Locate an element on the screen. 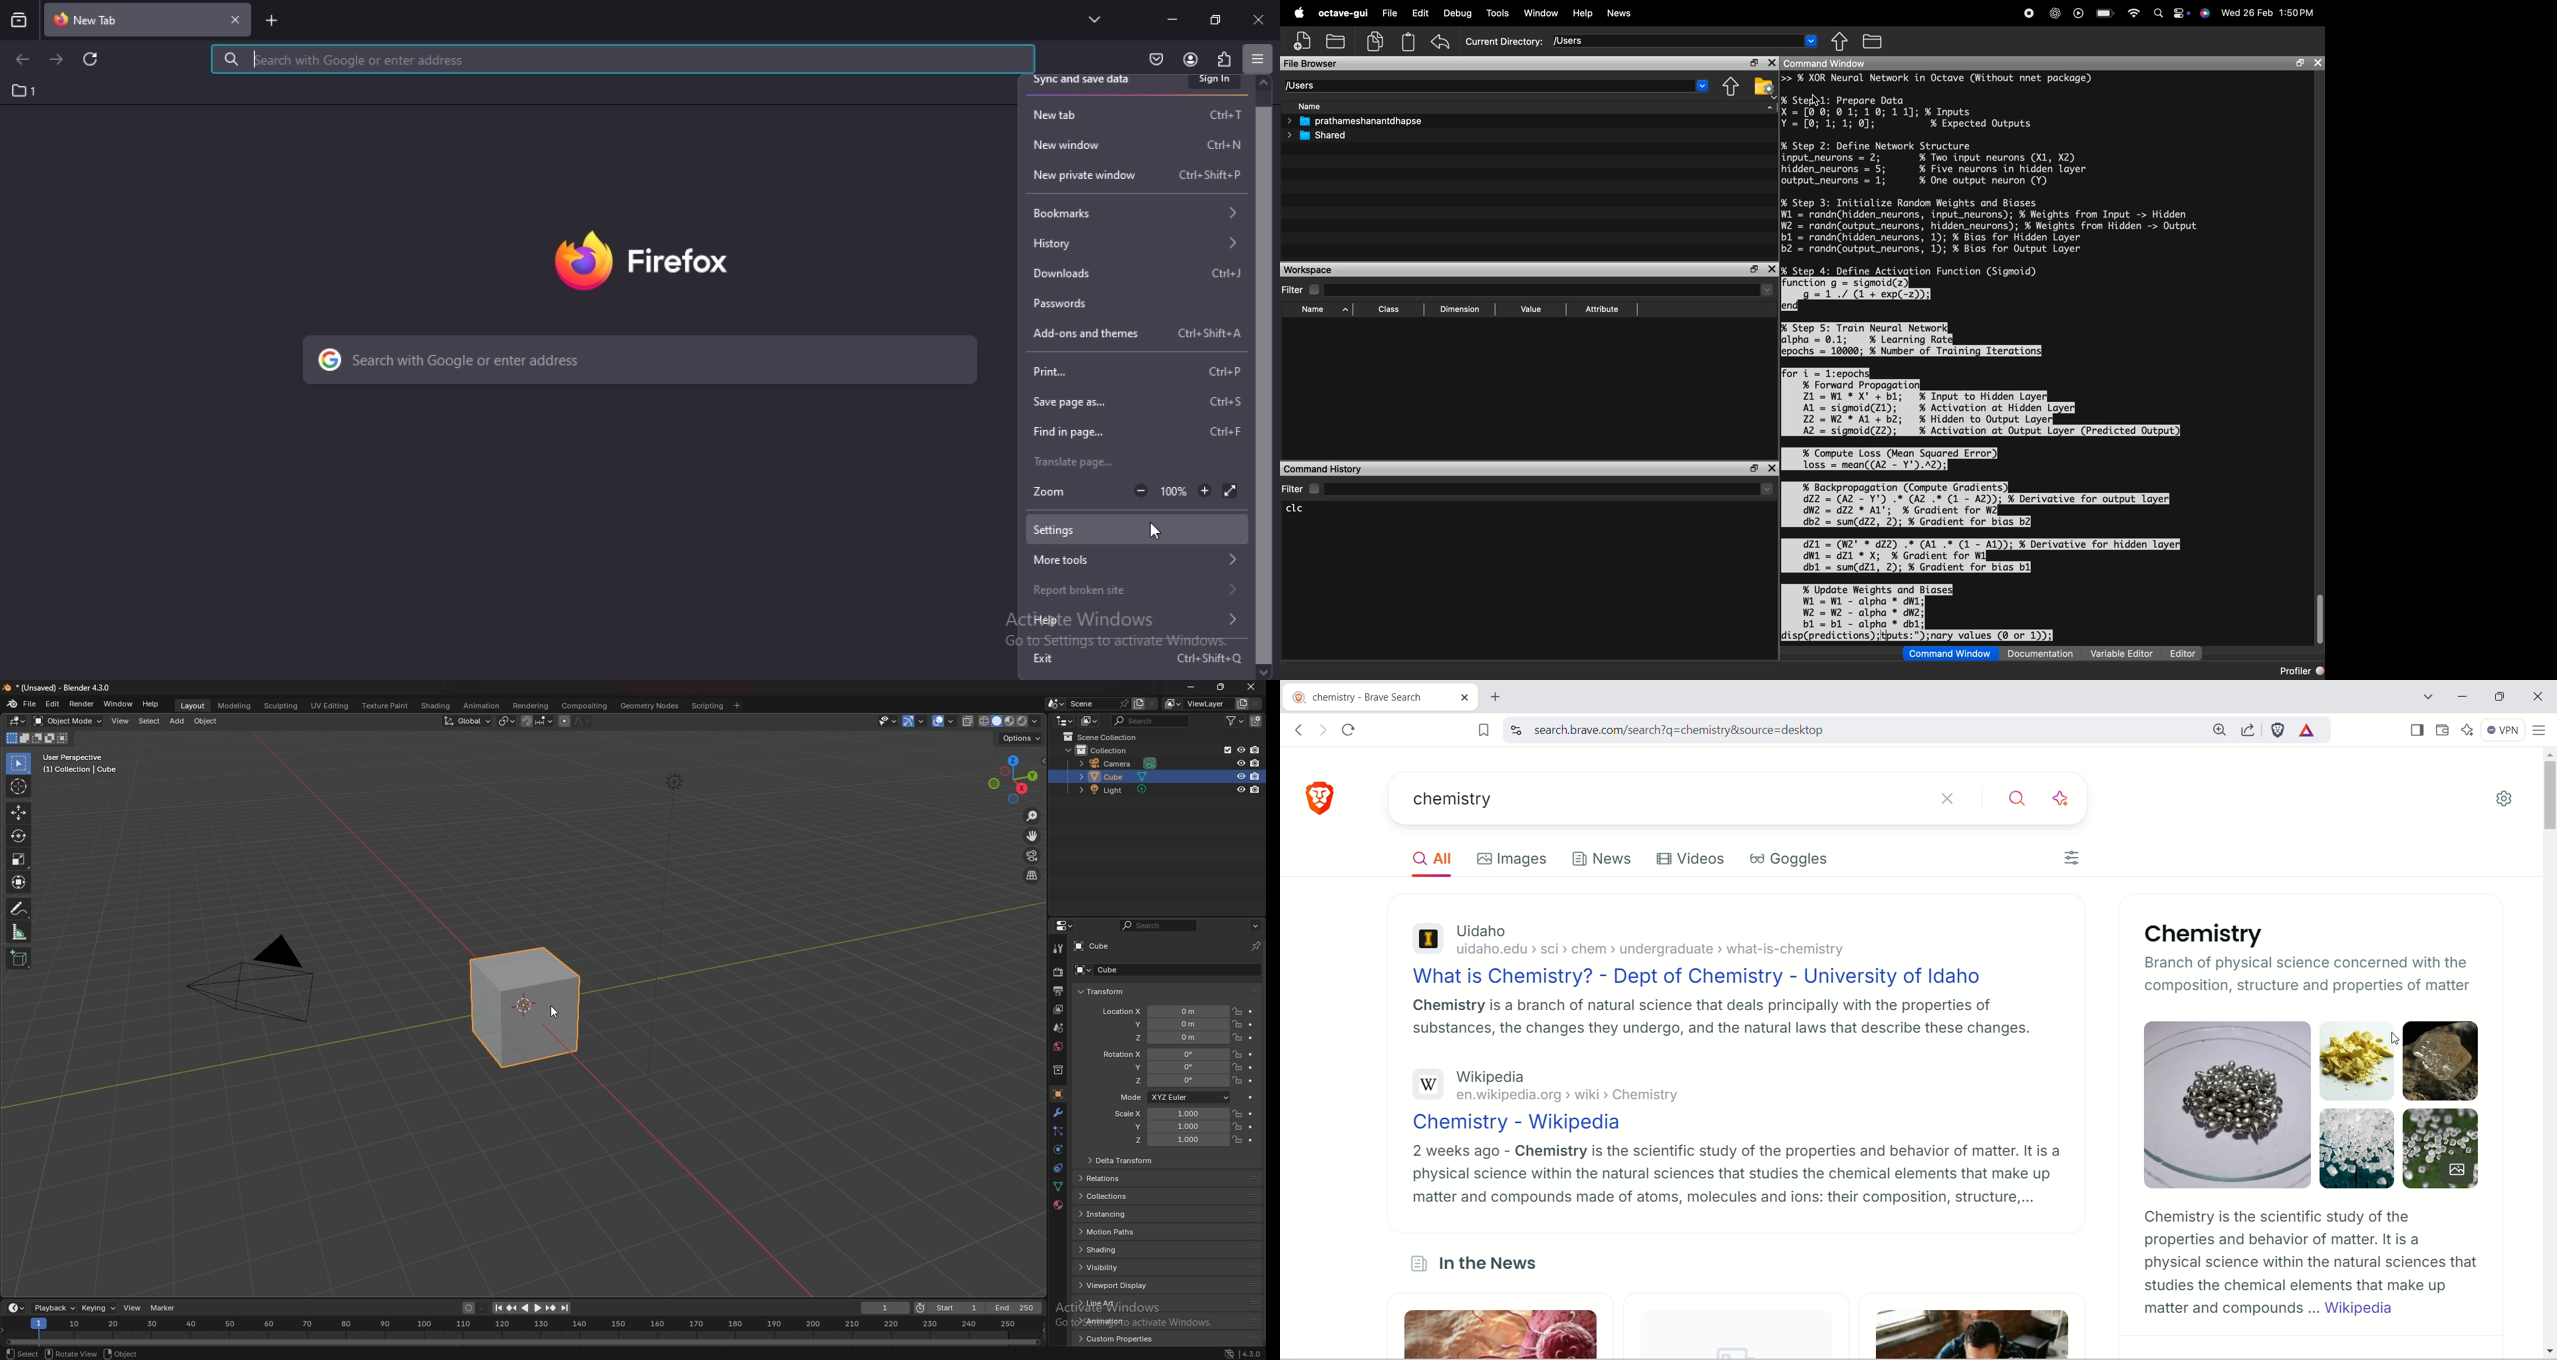  animate property is located at coordinates (1252, 1054).